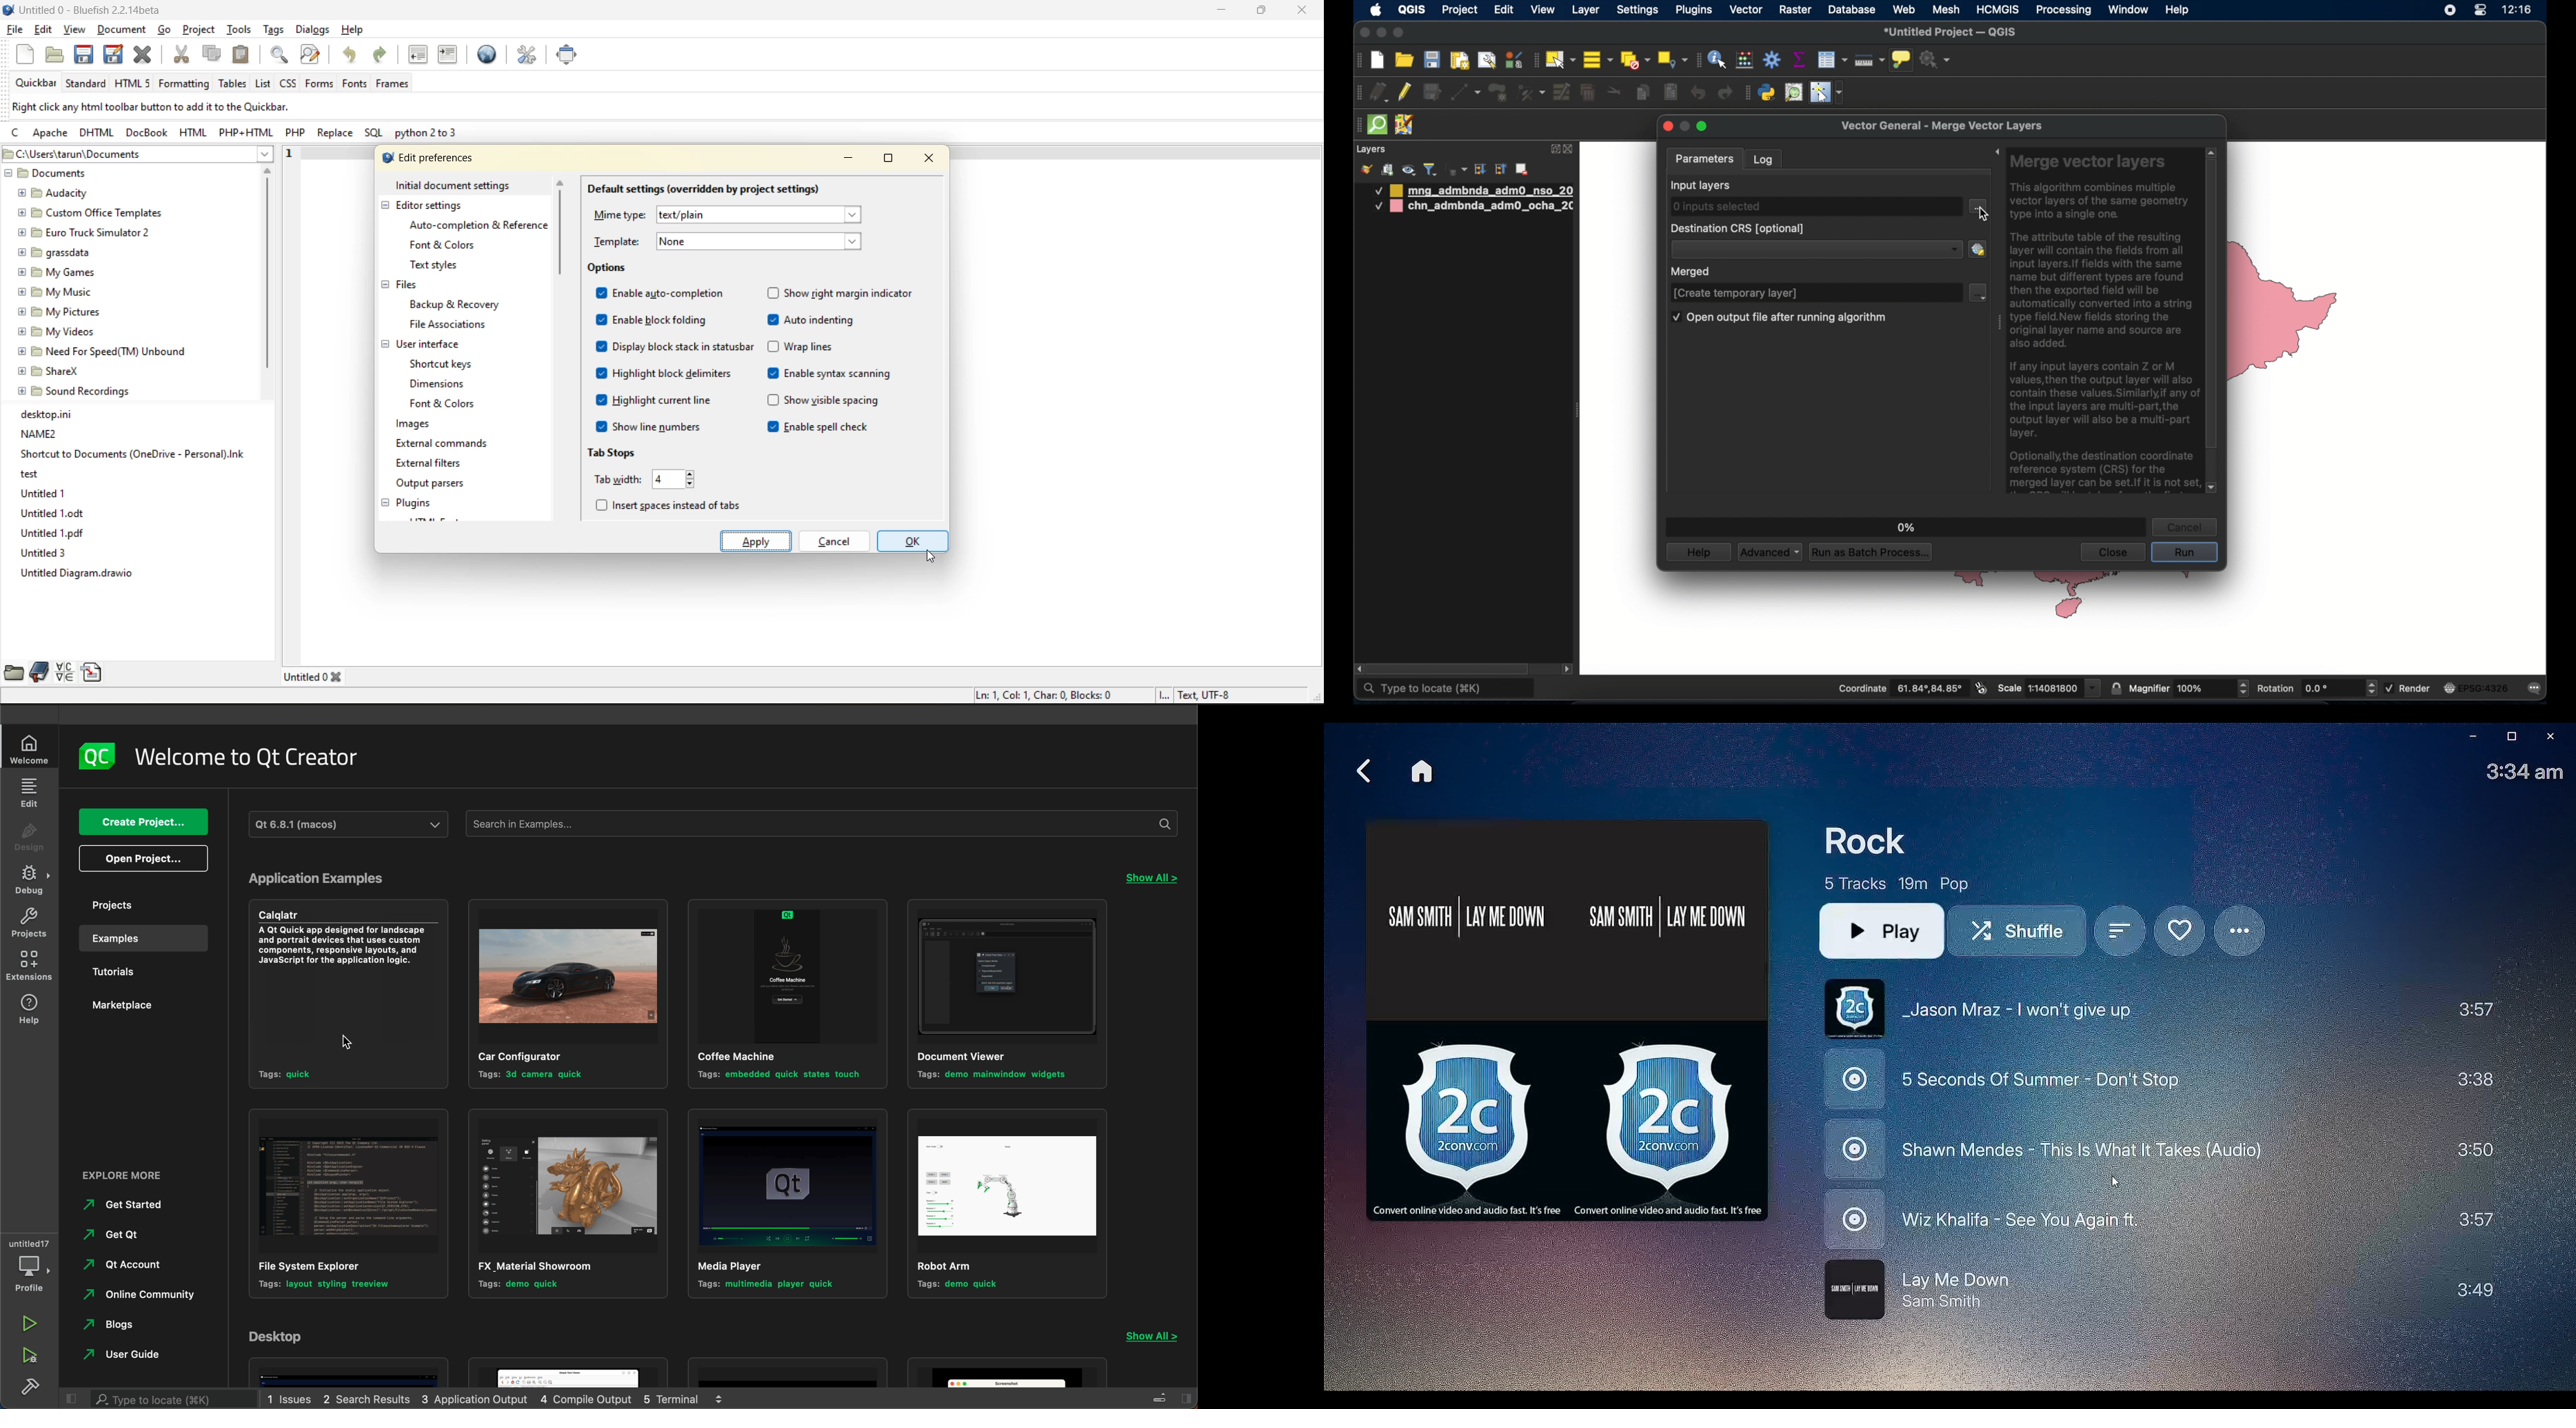 This screenshot has height=1428, width=2576. I want to click on find and replace, so click(311, 55).